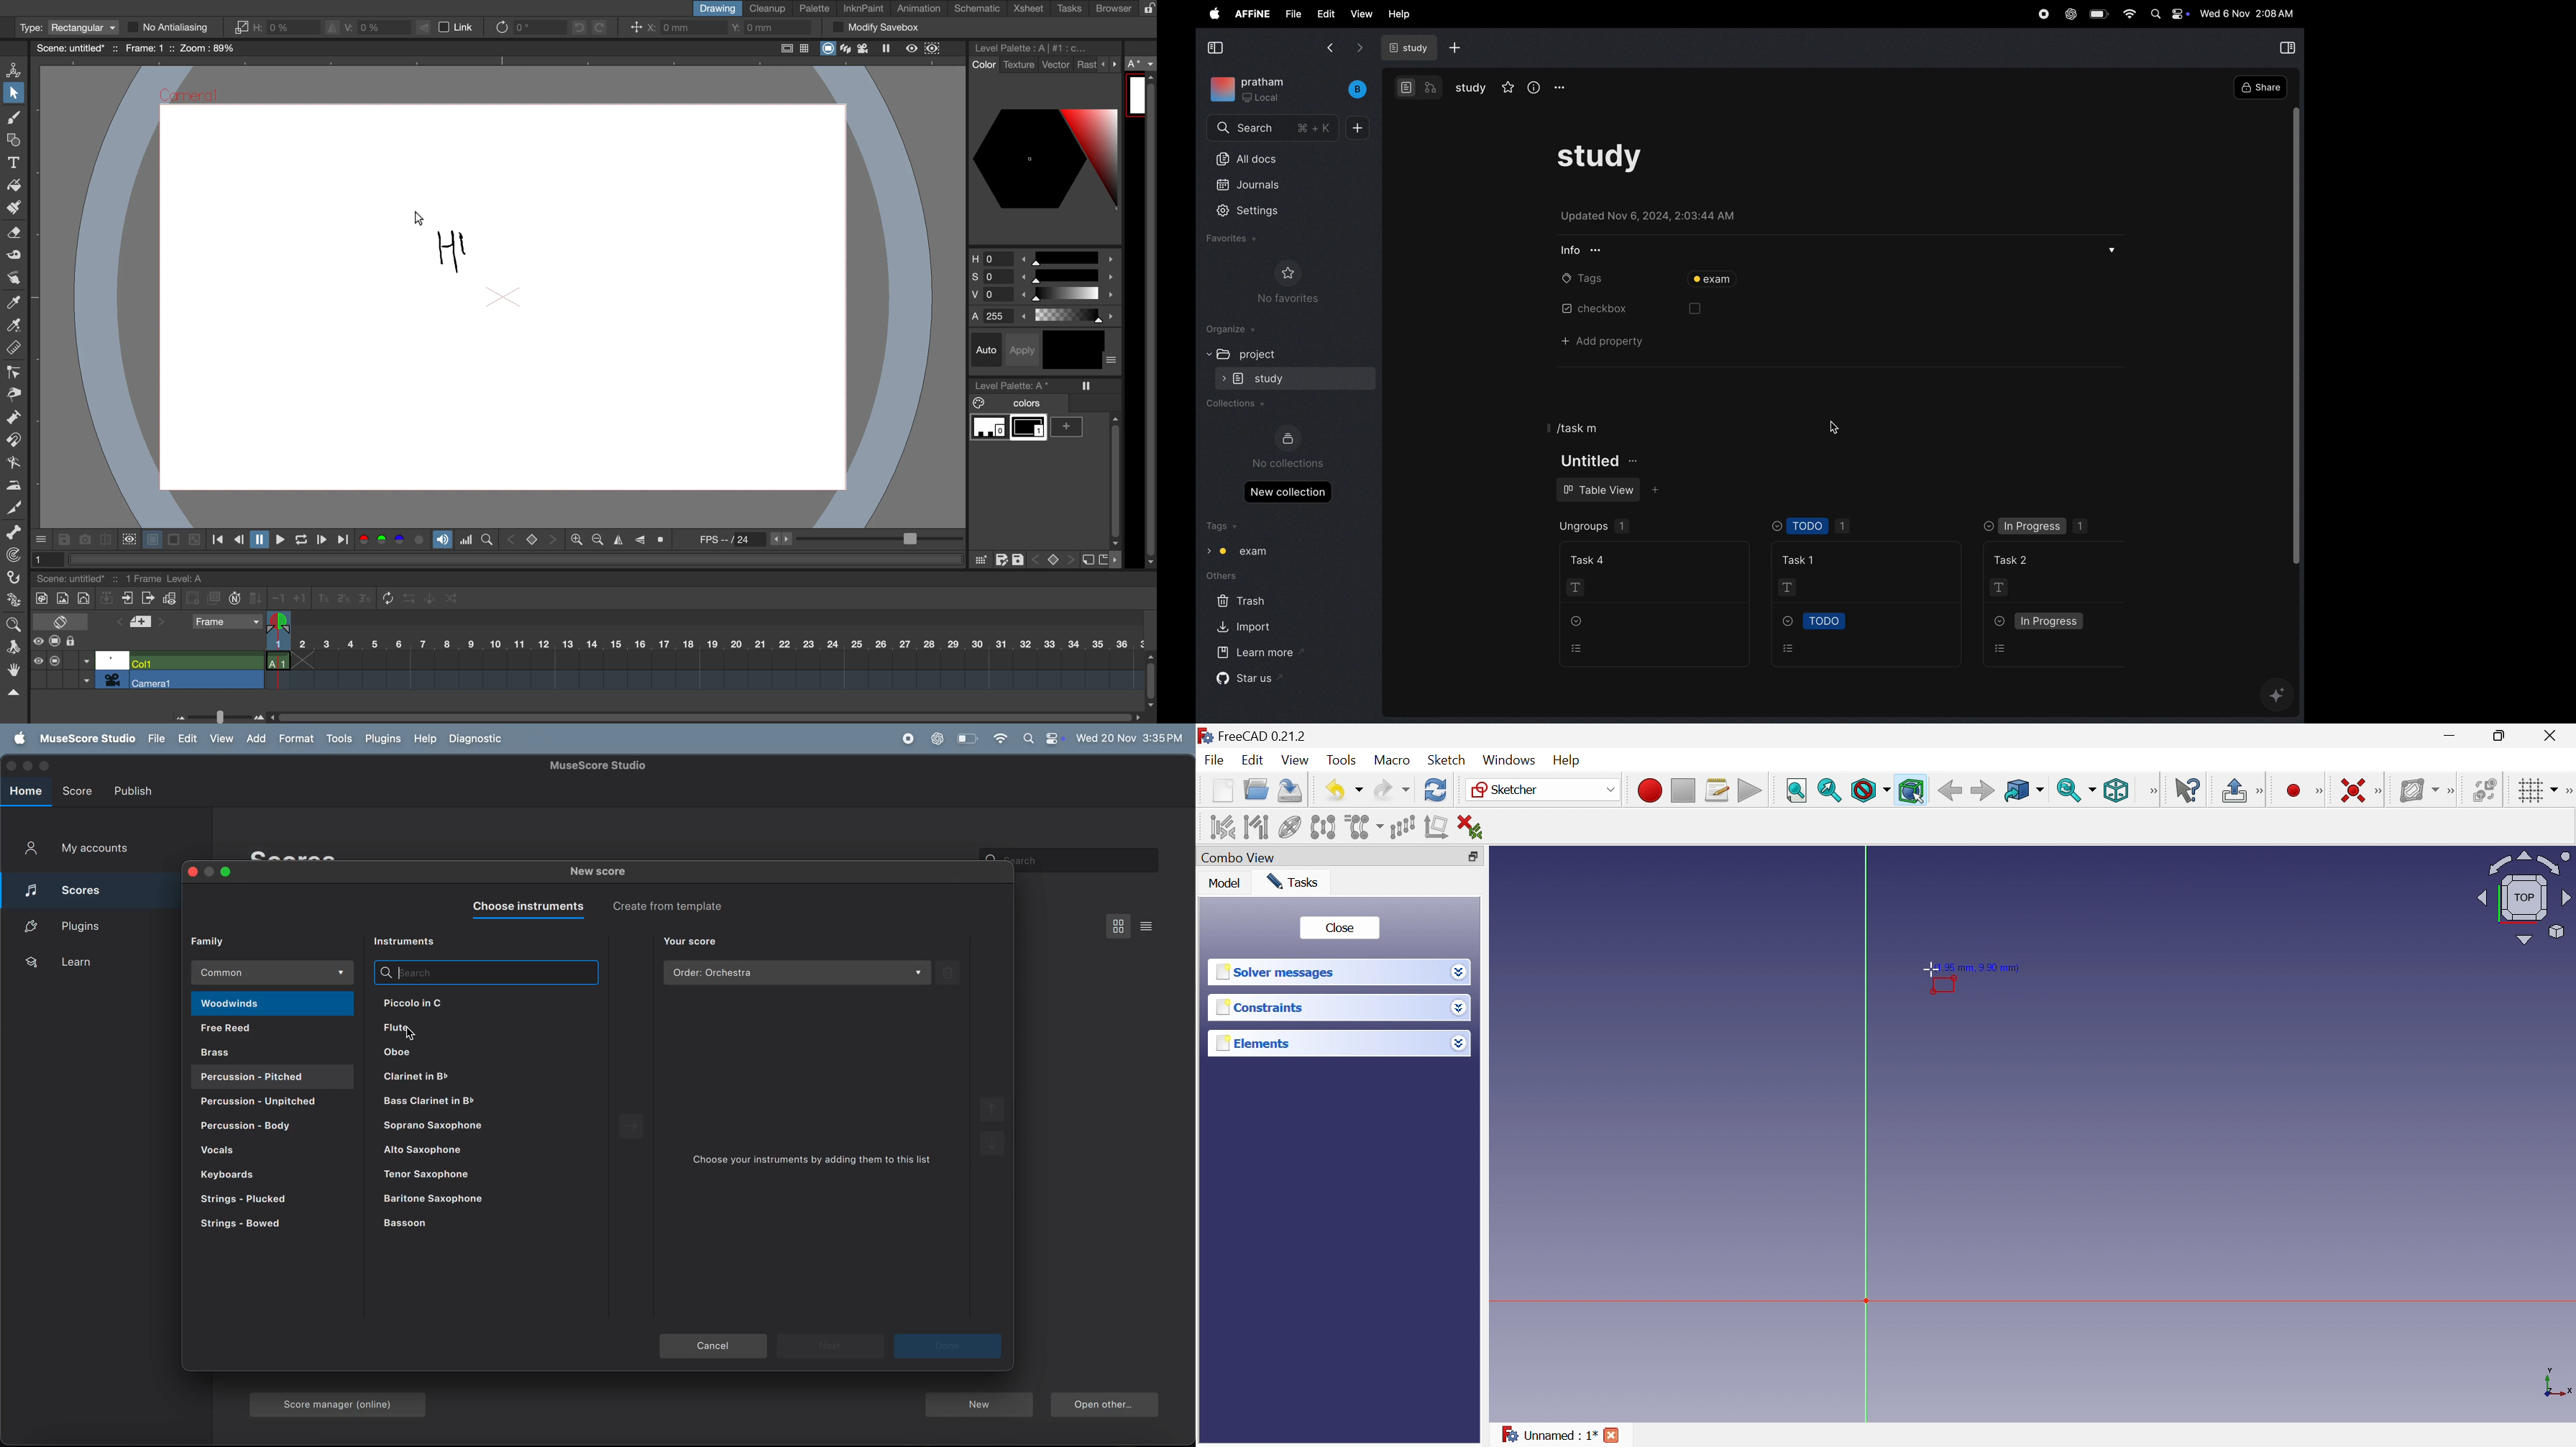  Describe the element at coordinates (933, 49) in the screenshot. I see `sub camera preview` at that location.